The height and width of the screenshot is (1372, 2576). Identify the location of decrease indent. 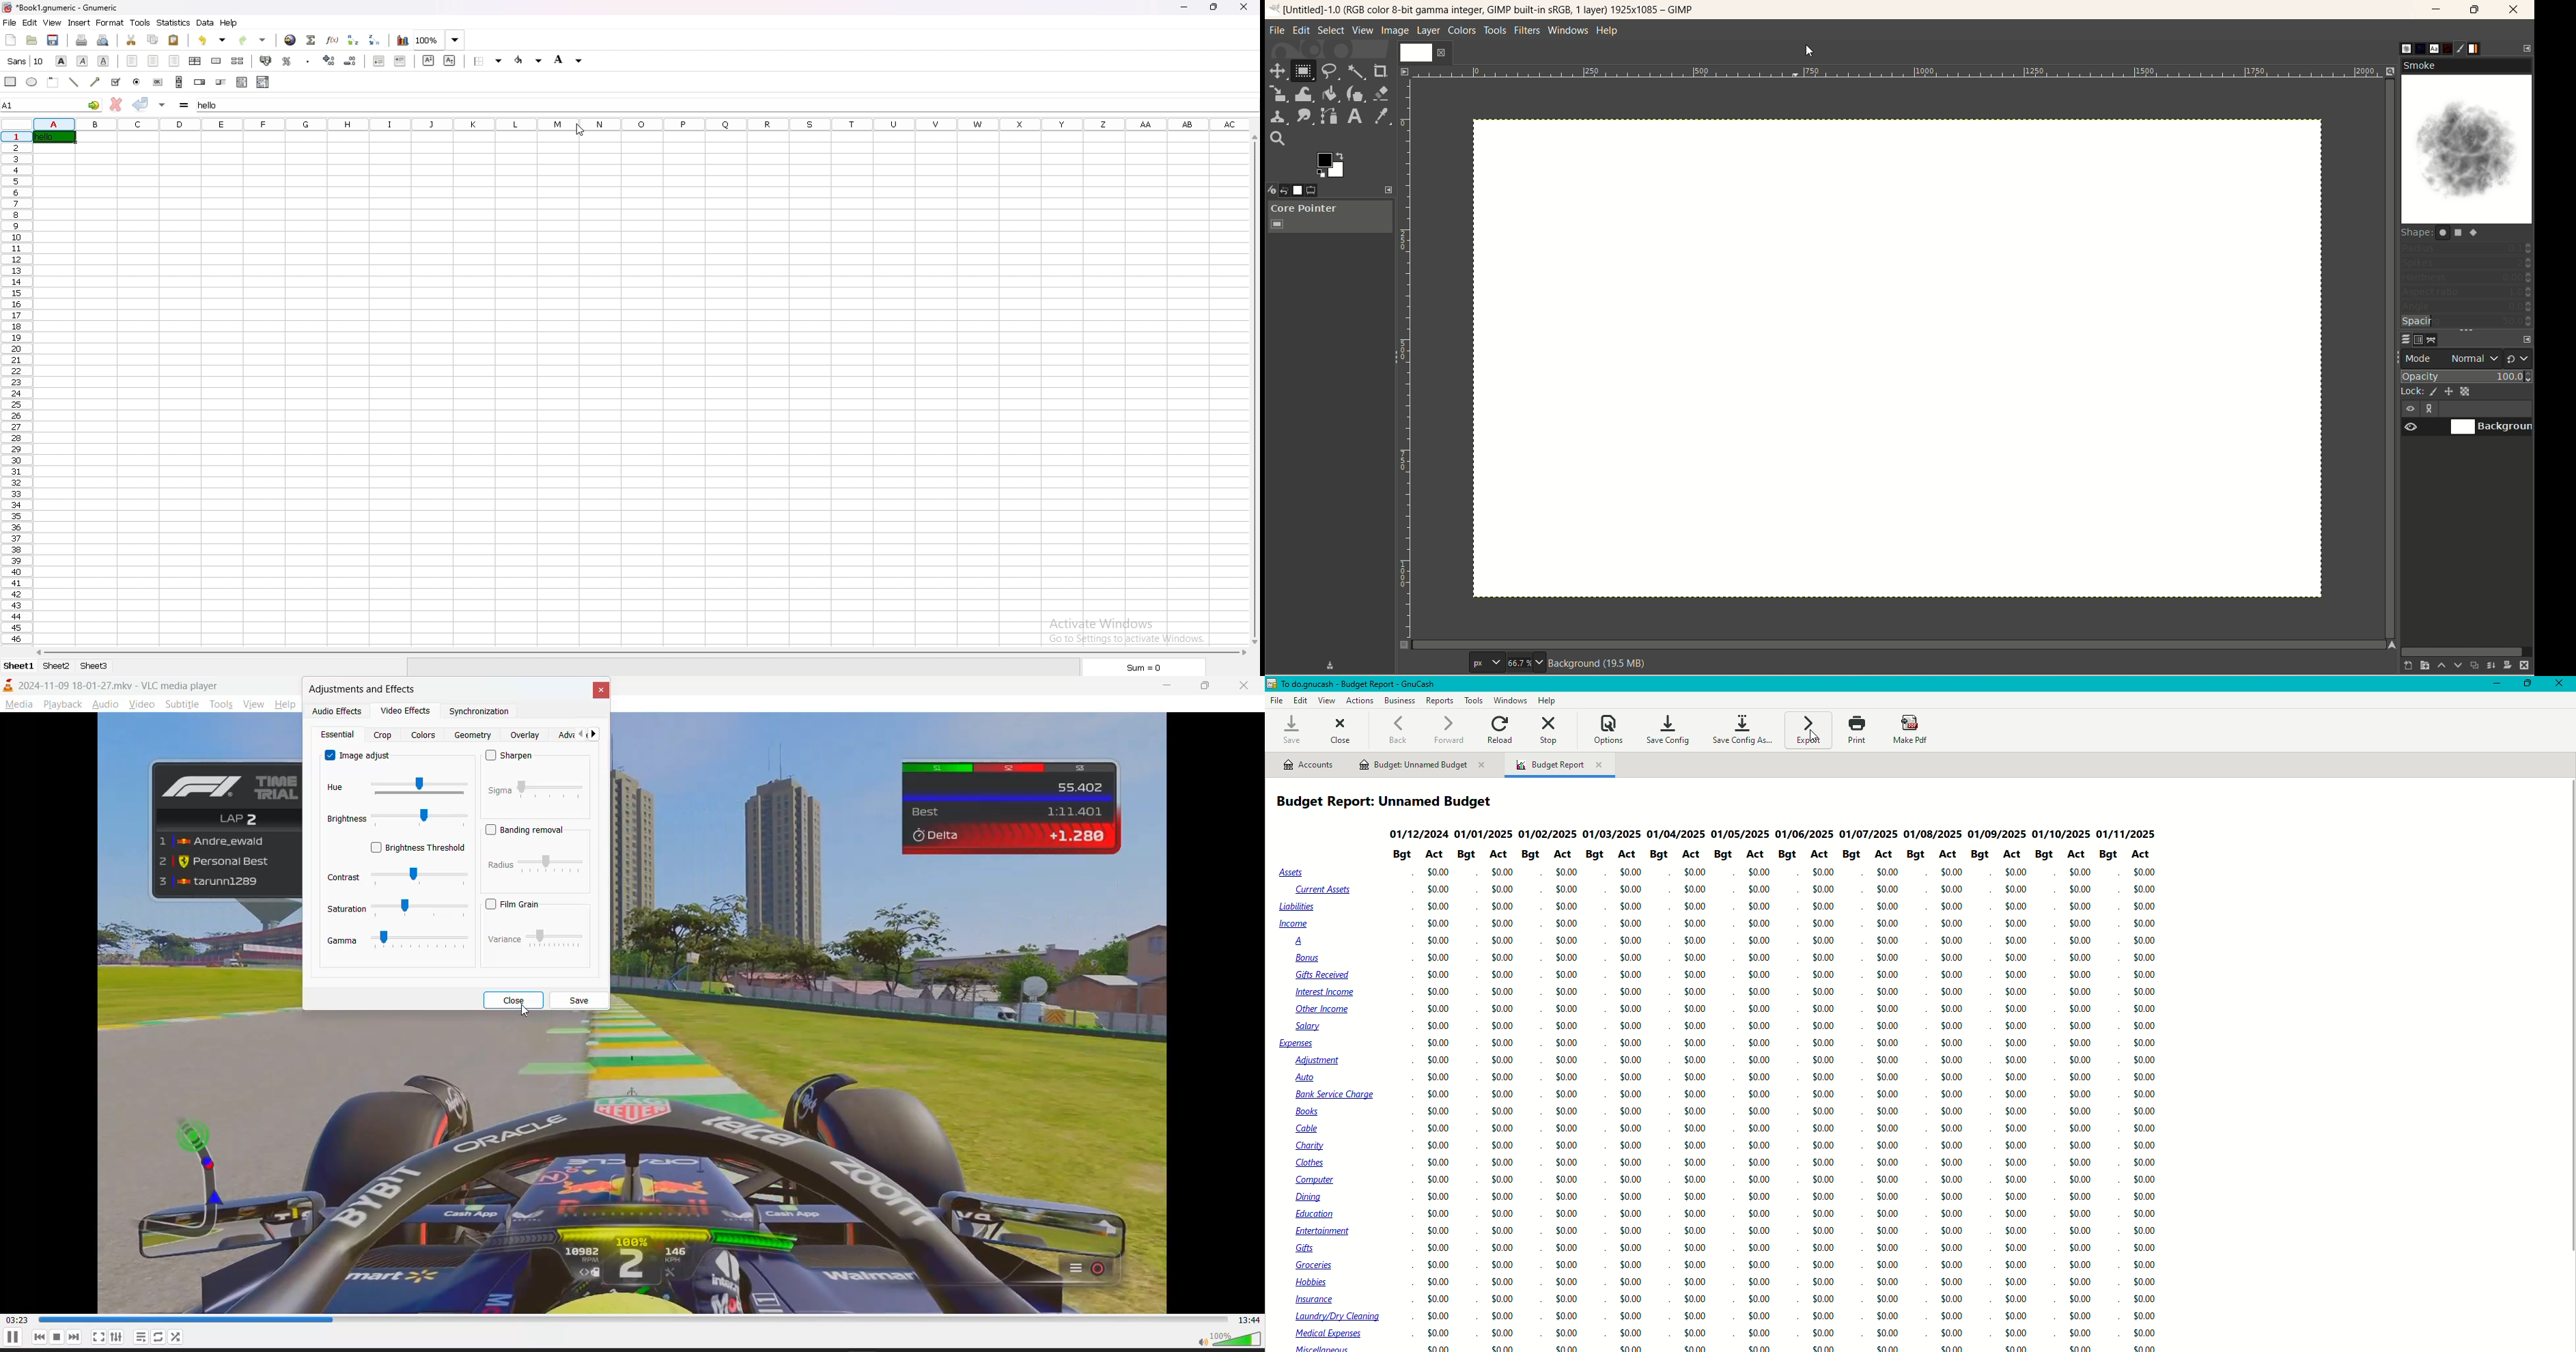
(379, 60).